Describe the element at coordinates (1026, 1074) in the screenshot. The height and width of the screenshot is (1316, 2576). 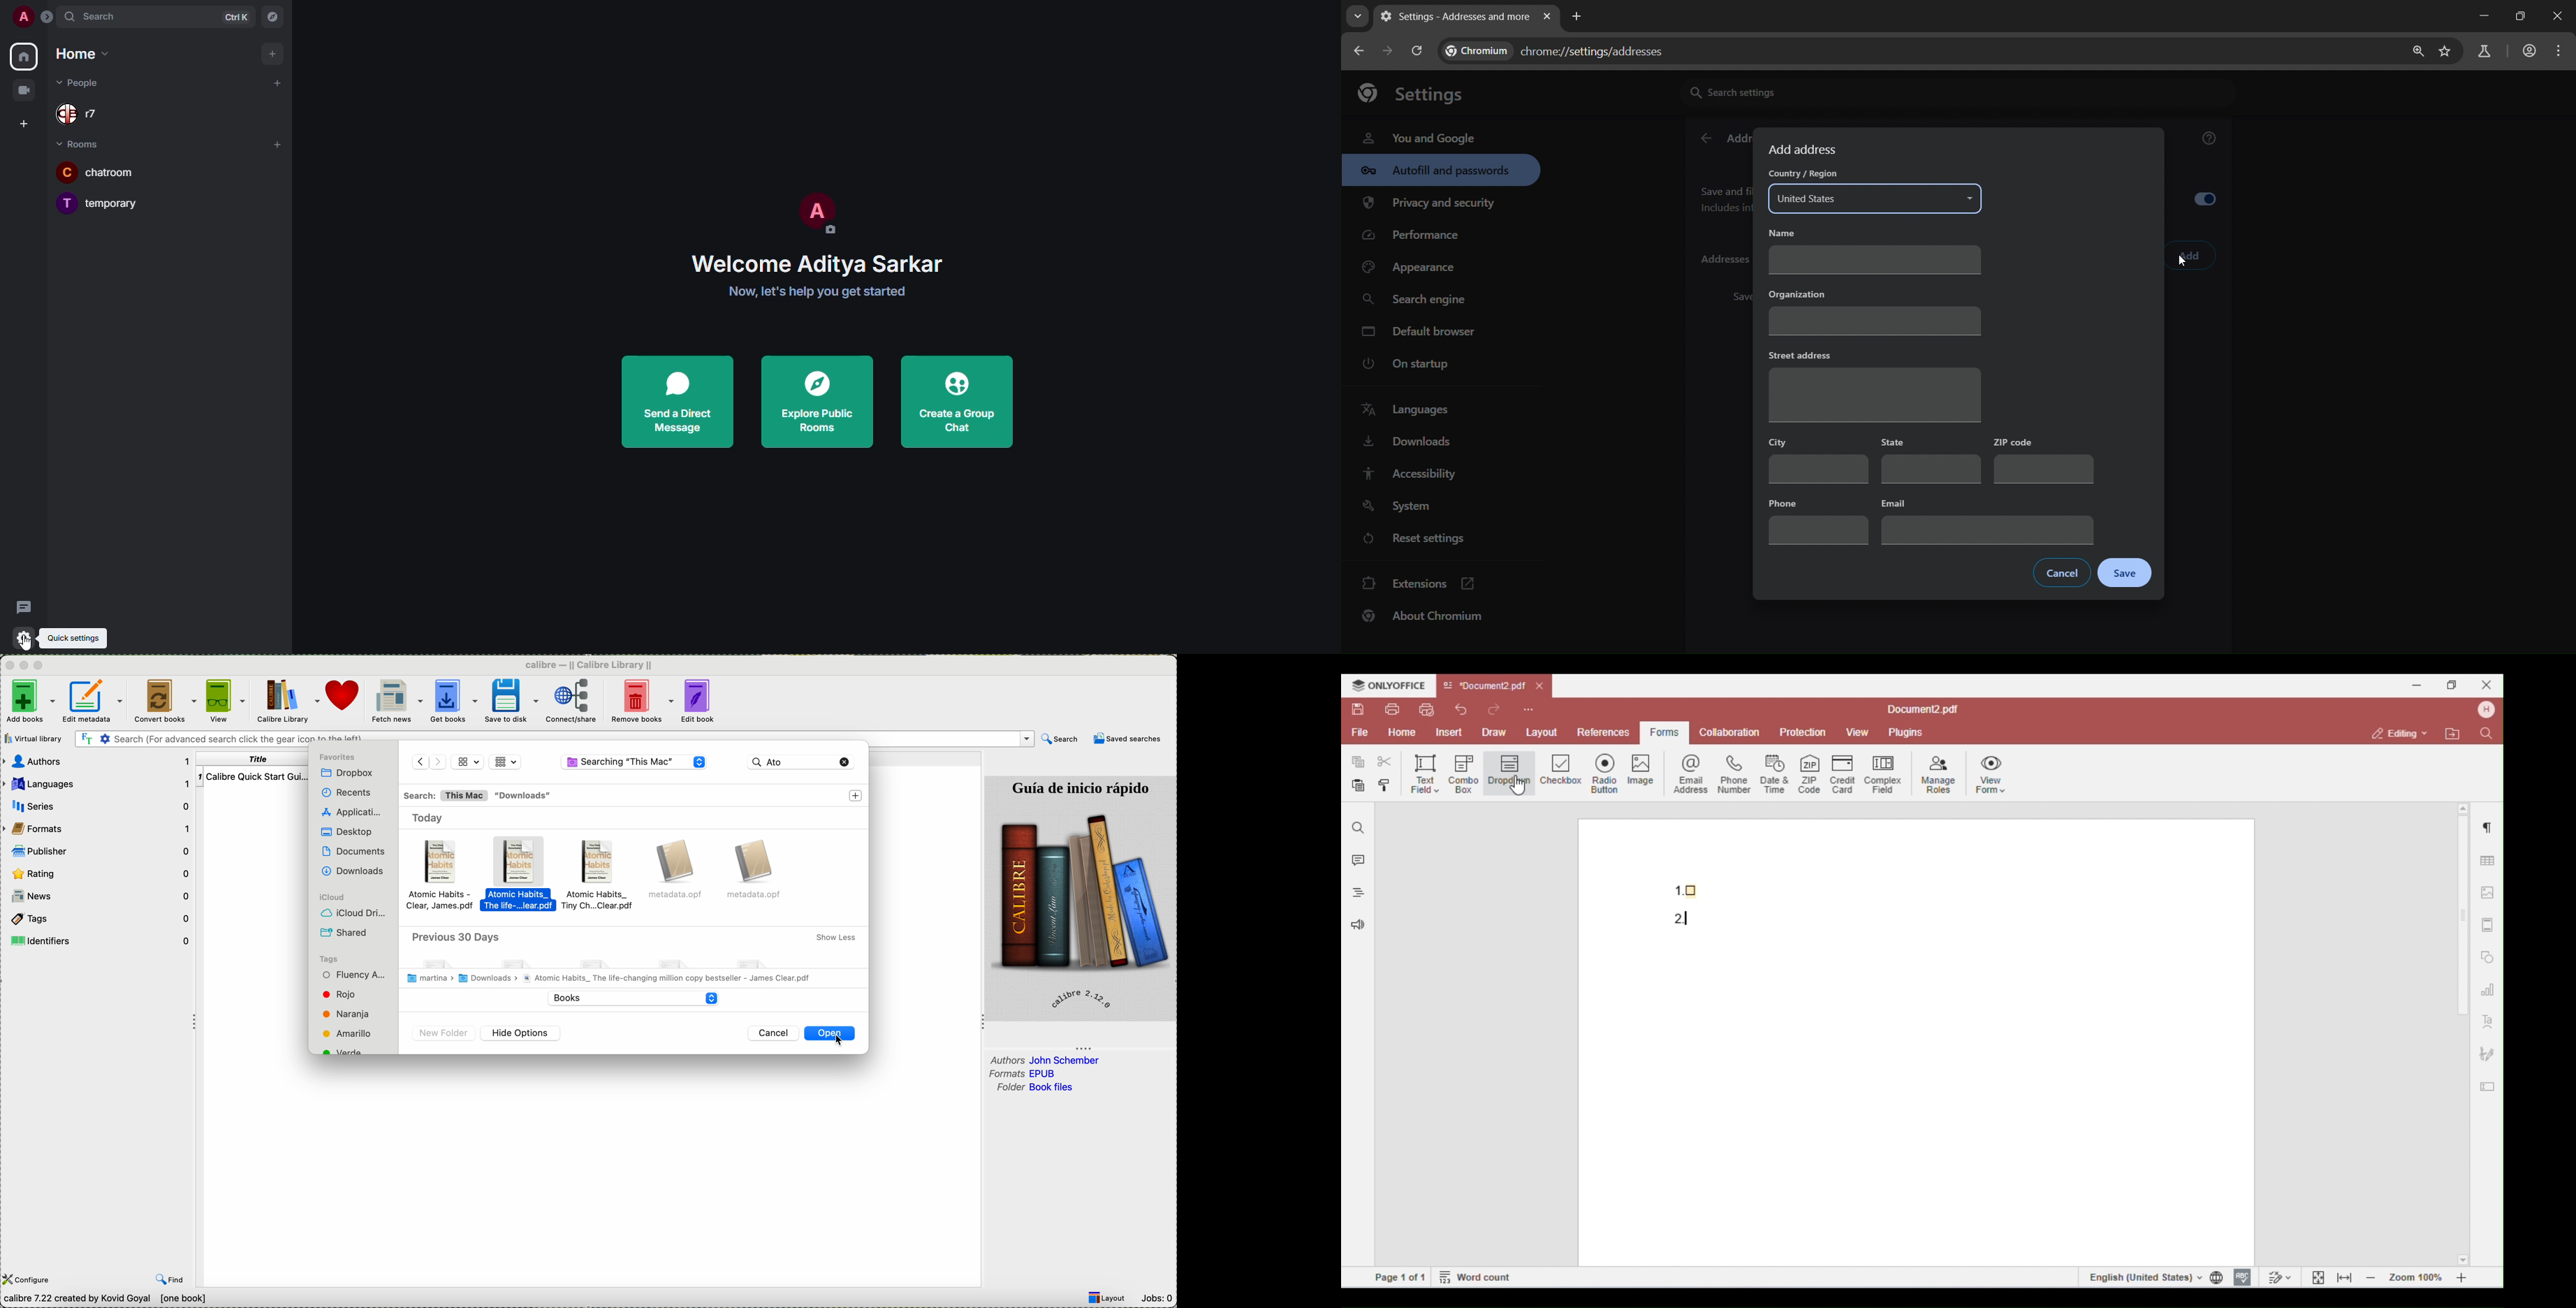
I see `formats` at that location.